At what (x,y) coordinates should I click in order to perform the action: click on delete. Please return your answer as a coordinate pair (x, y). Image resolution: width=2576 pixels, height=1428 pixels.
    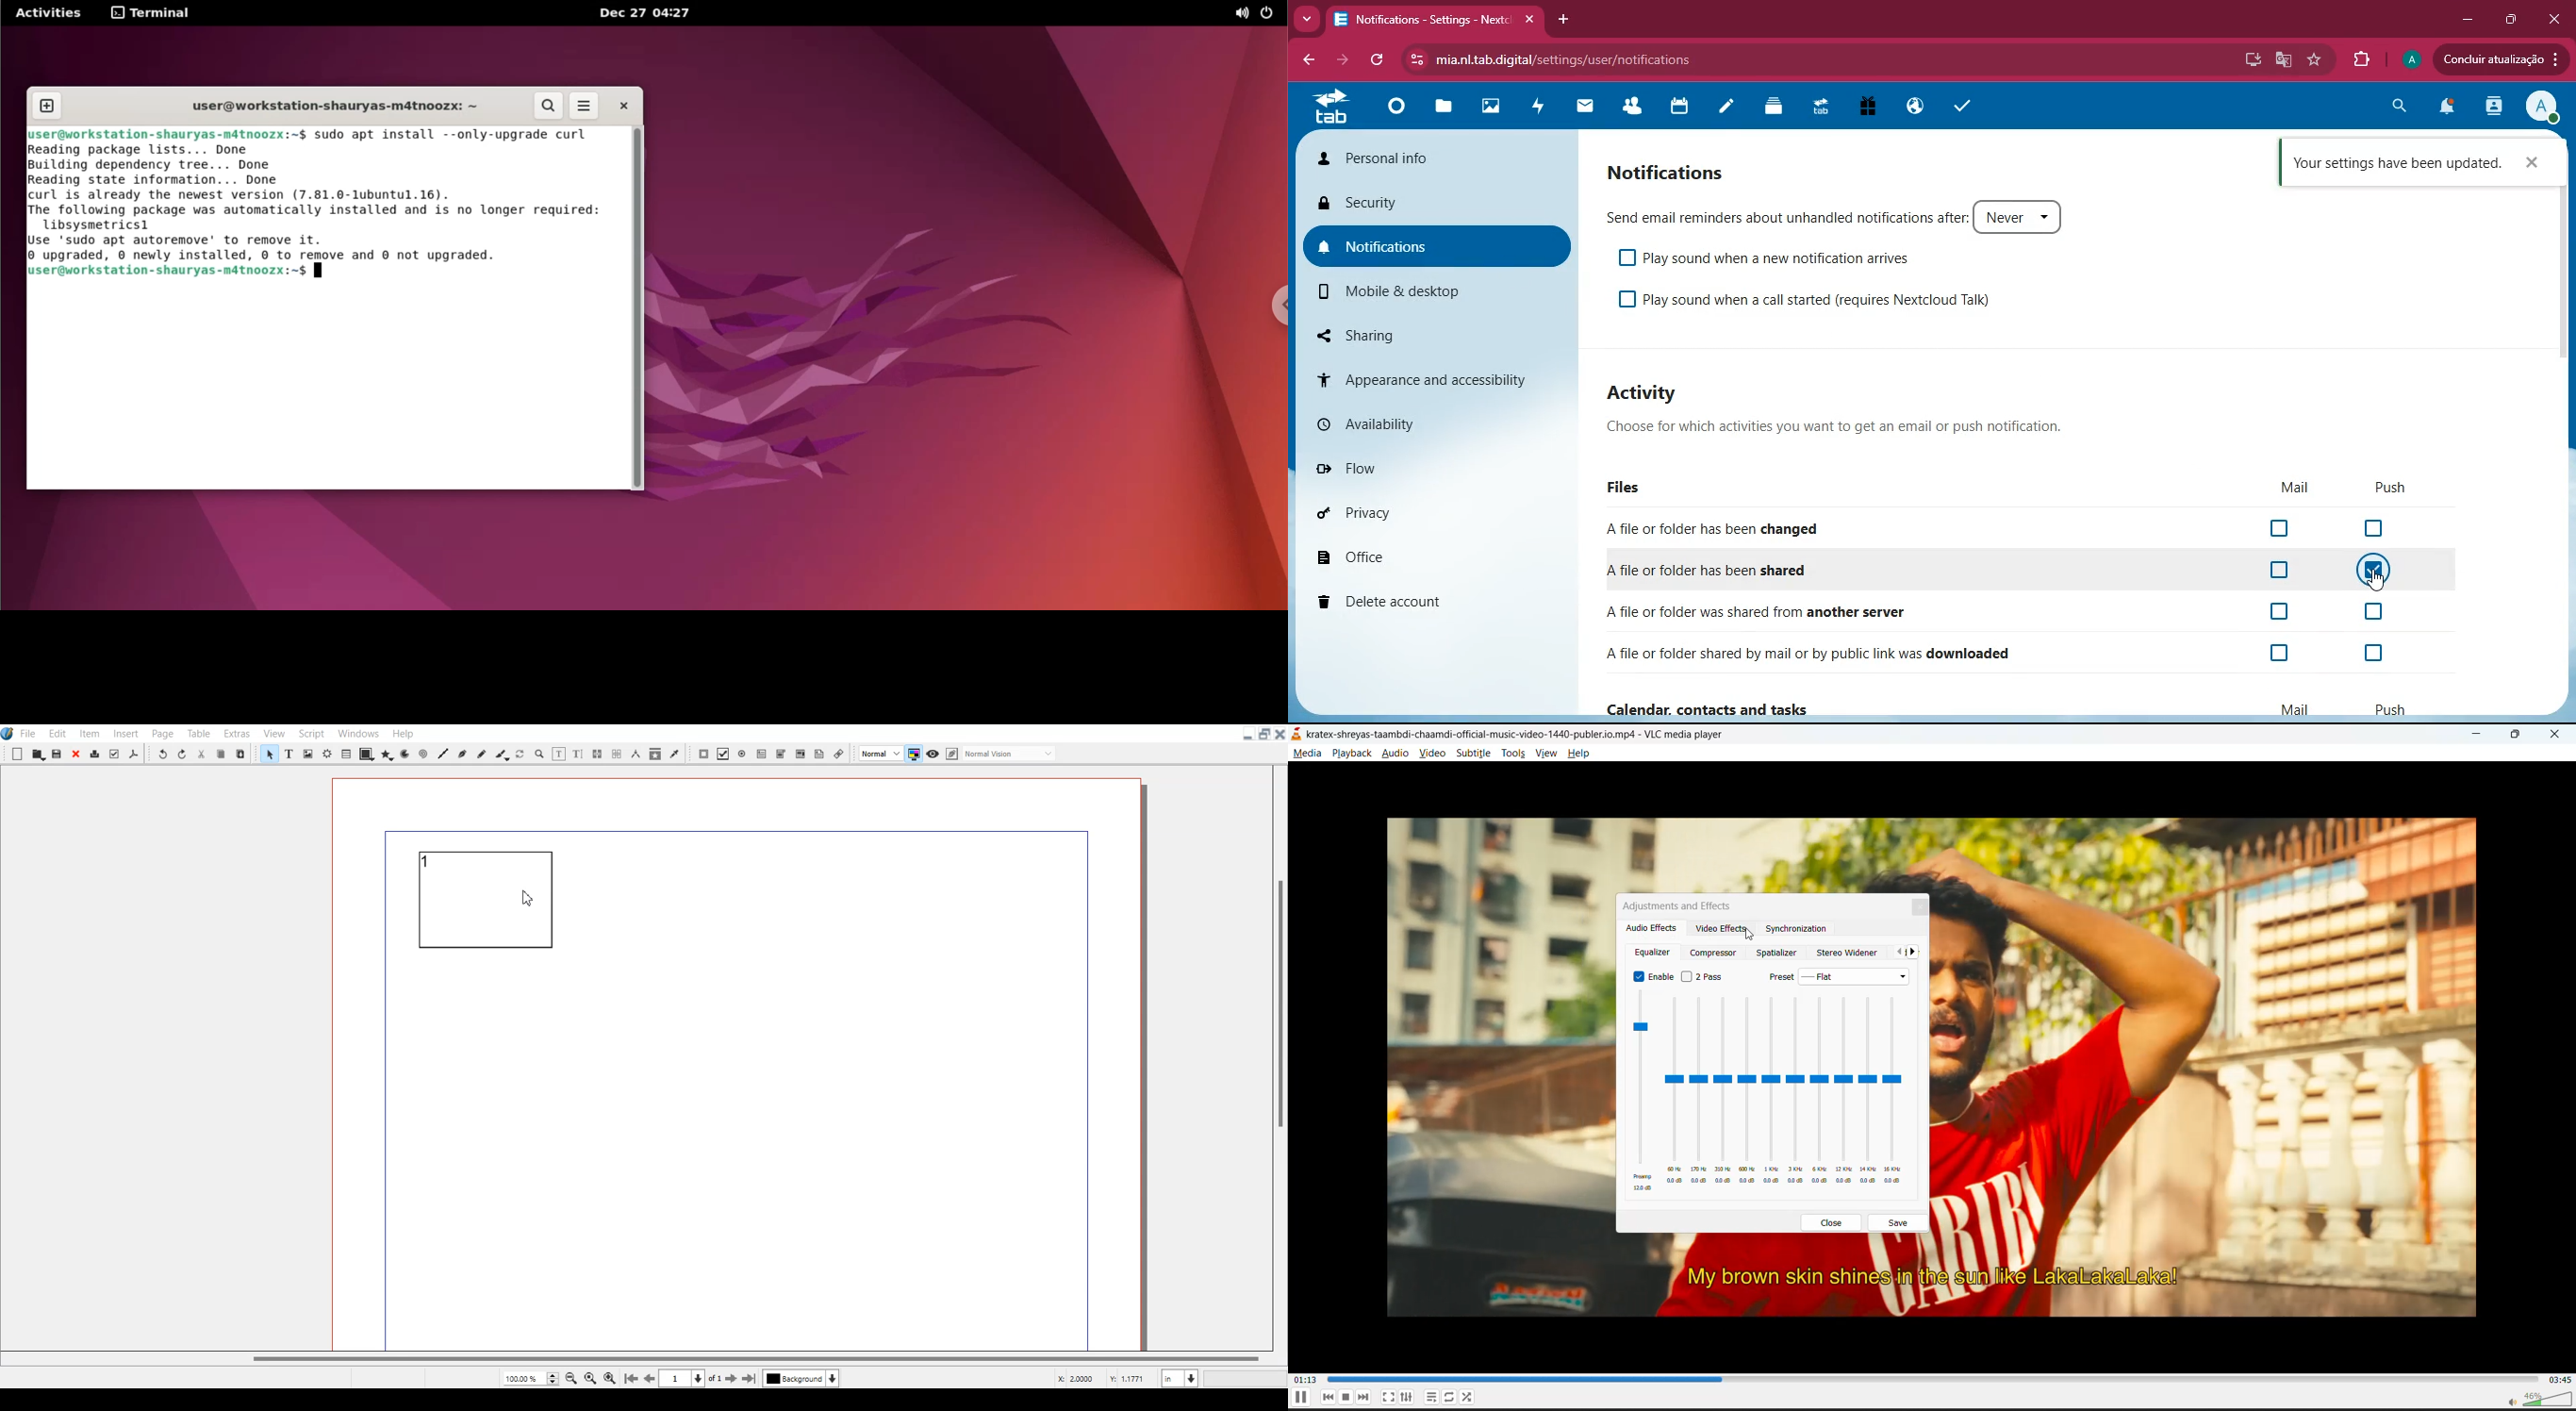
    Looking at the image, I should click on (1424, 597).